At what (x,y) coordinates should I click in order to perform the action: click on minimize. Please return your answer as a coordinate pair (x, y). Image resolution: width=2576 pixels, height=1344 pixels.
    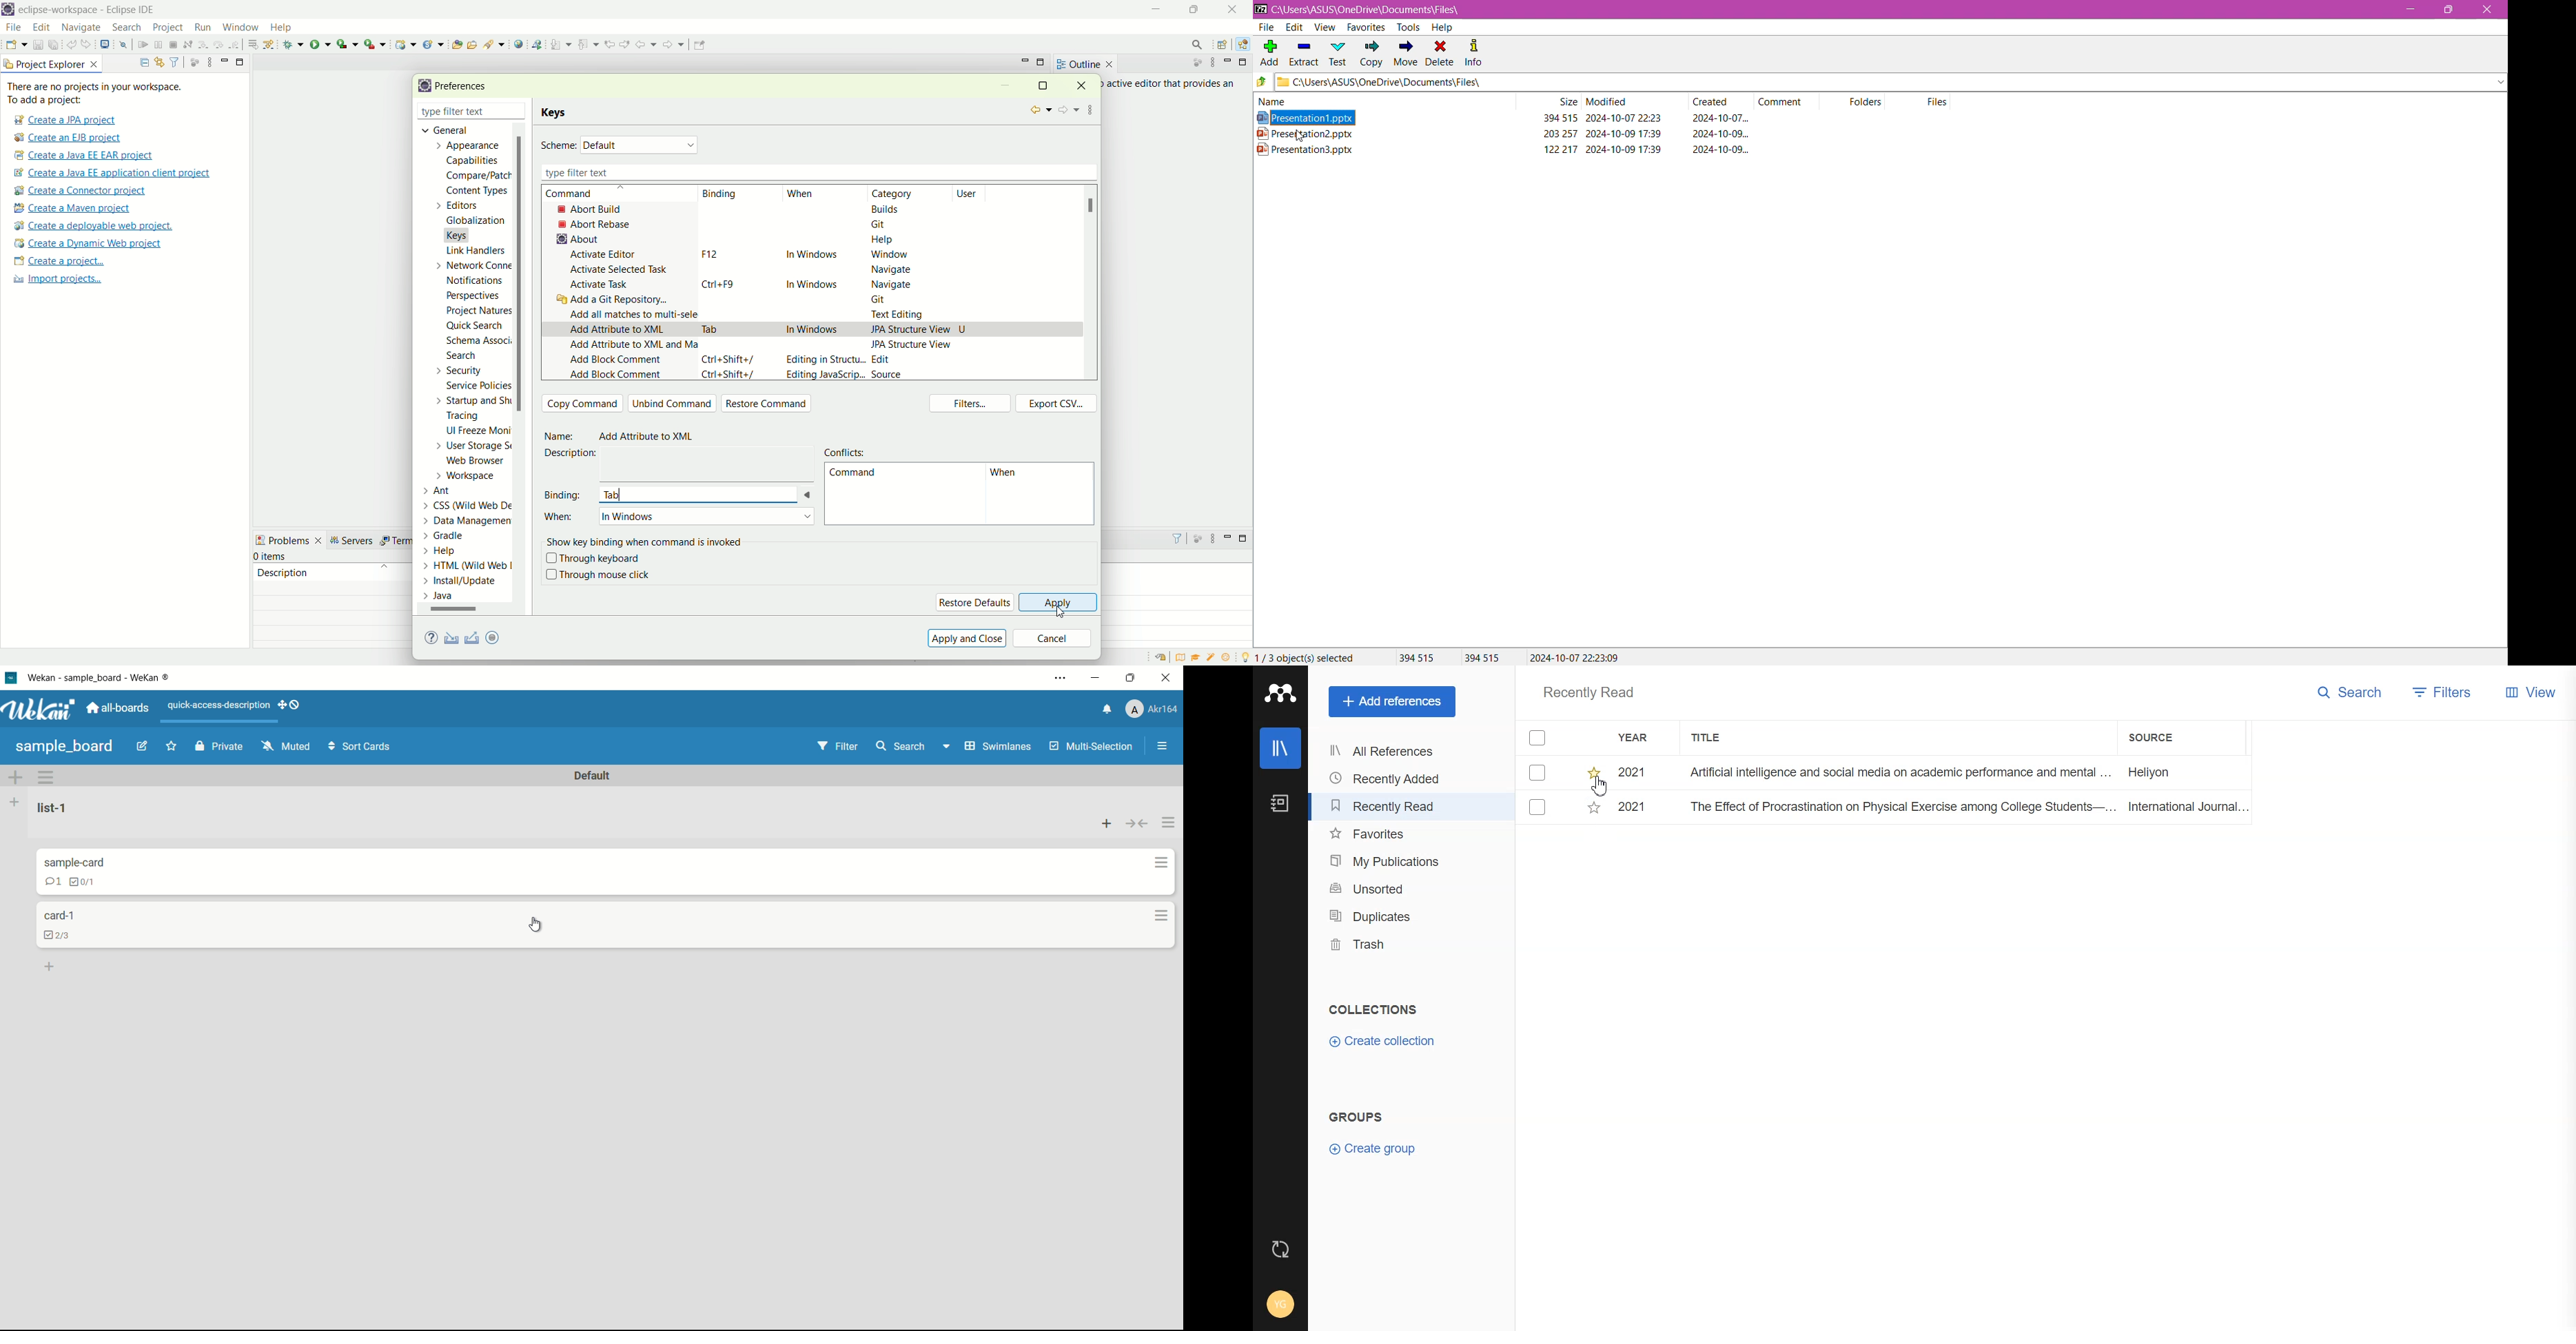
    Looking at the image, I should click on (1005, 87).